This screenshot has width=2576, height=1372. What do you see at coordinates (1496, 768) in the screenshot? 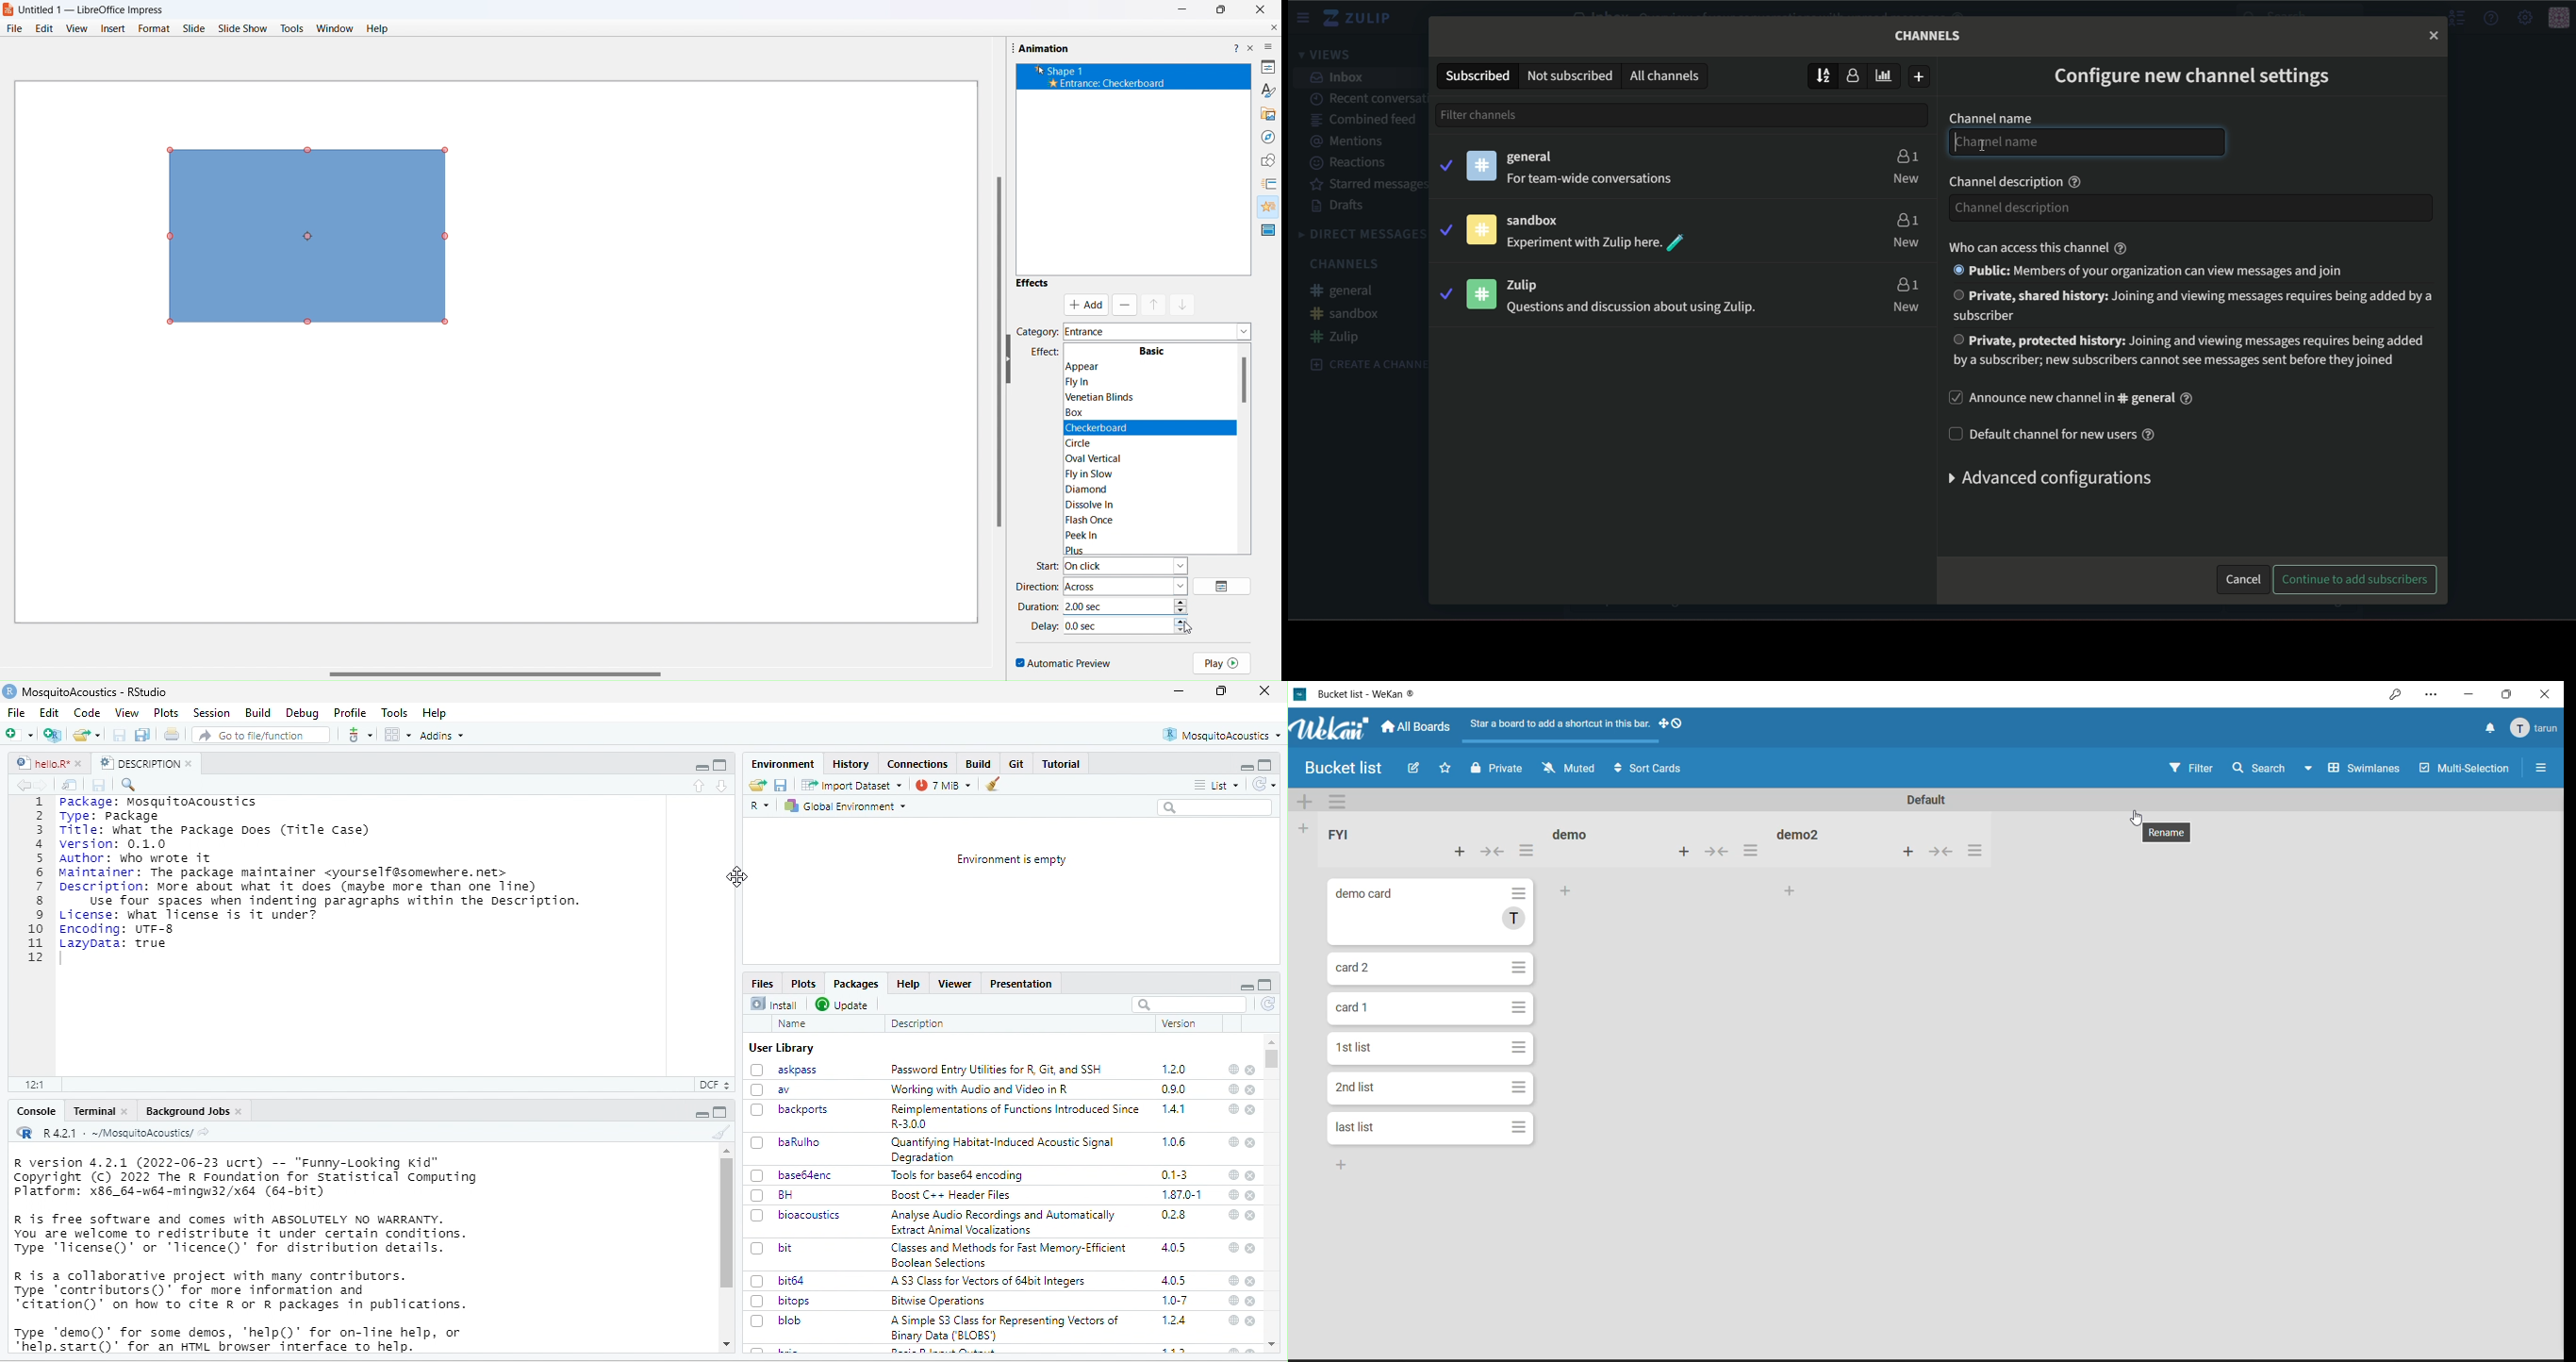
I see `private` at bounding box center [1496, 768].